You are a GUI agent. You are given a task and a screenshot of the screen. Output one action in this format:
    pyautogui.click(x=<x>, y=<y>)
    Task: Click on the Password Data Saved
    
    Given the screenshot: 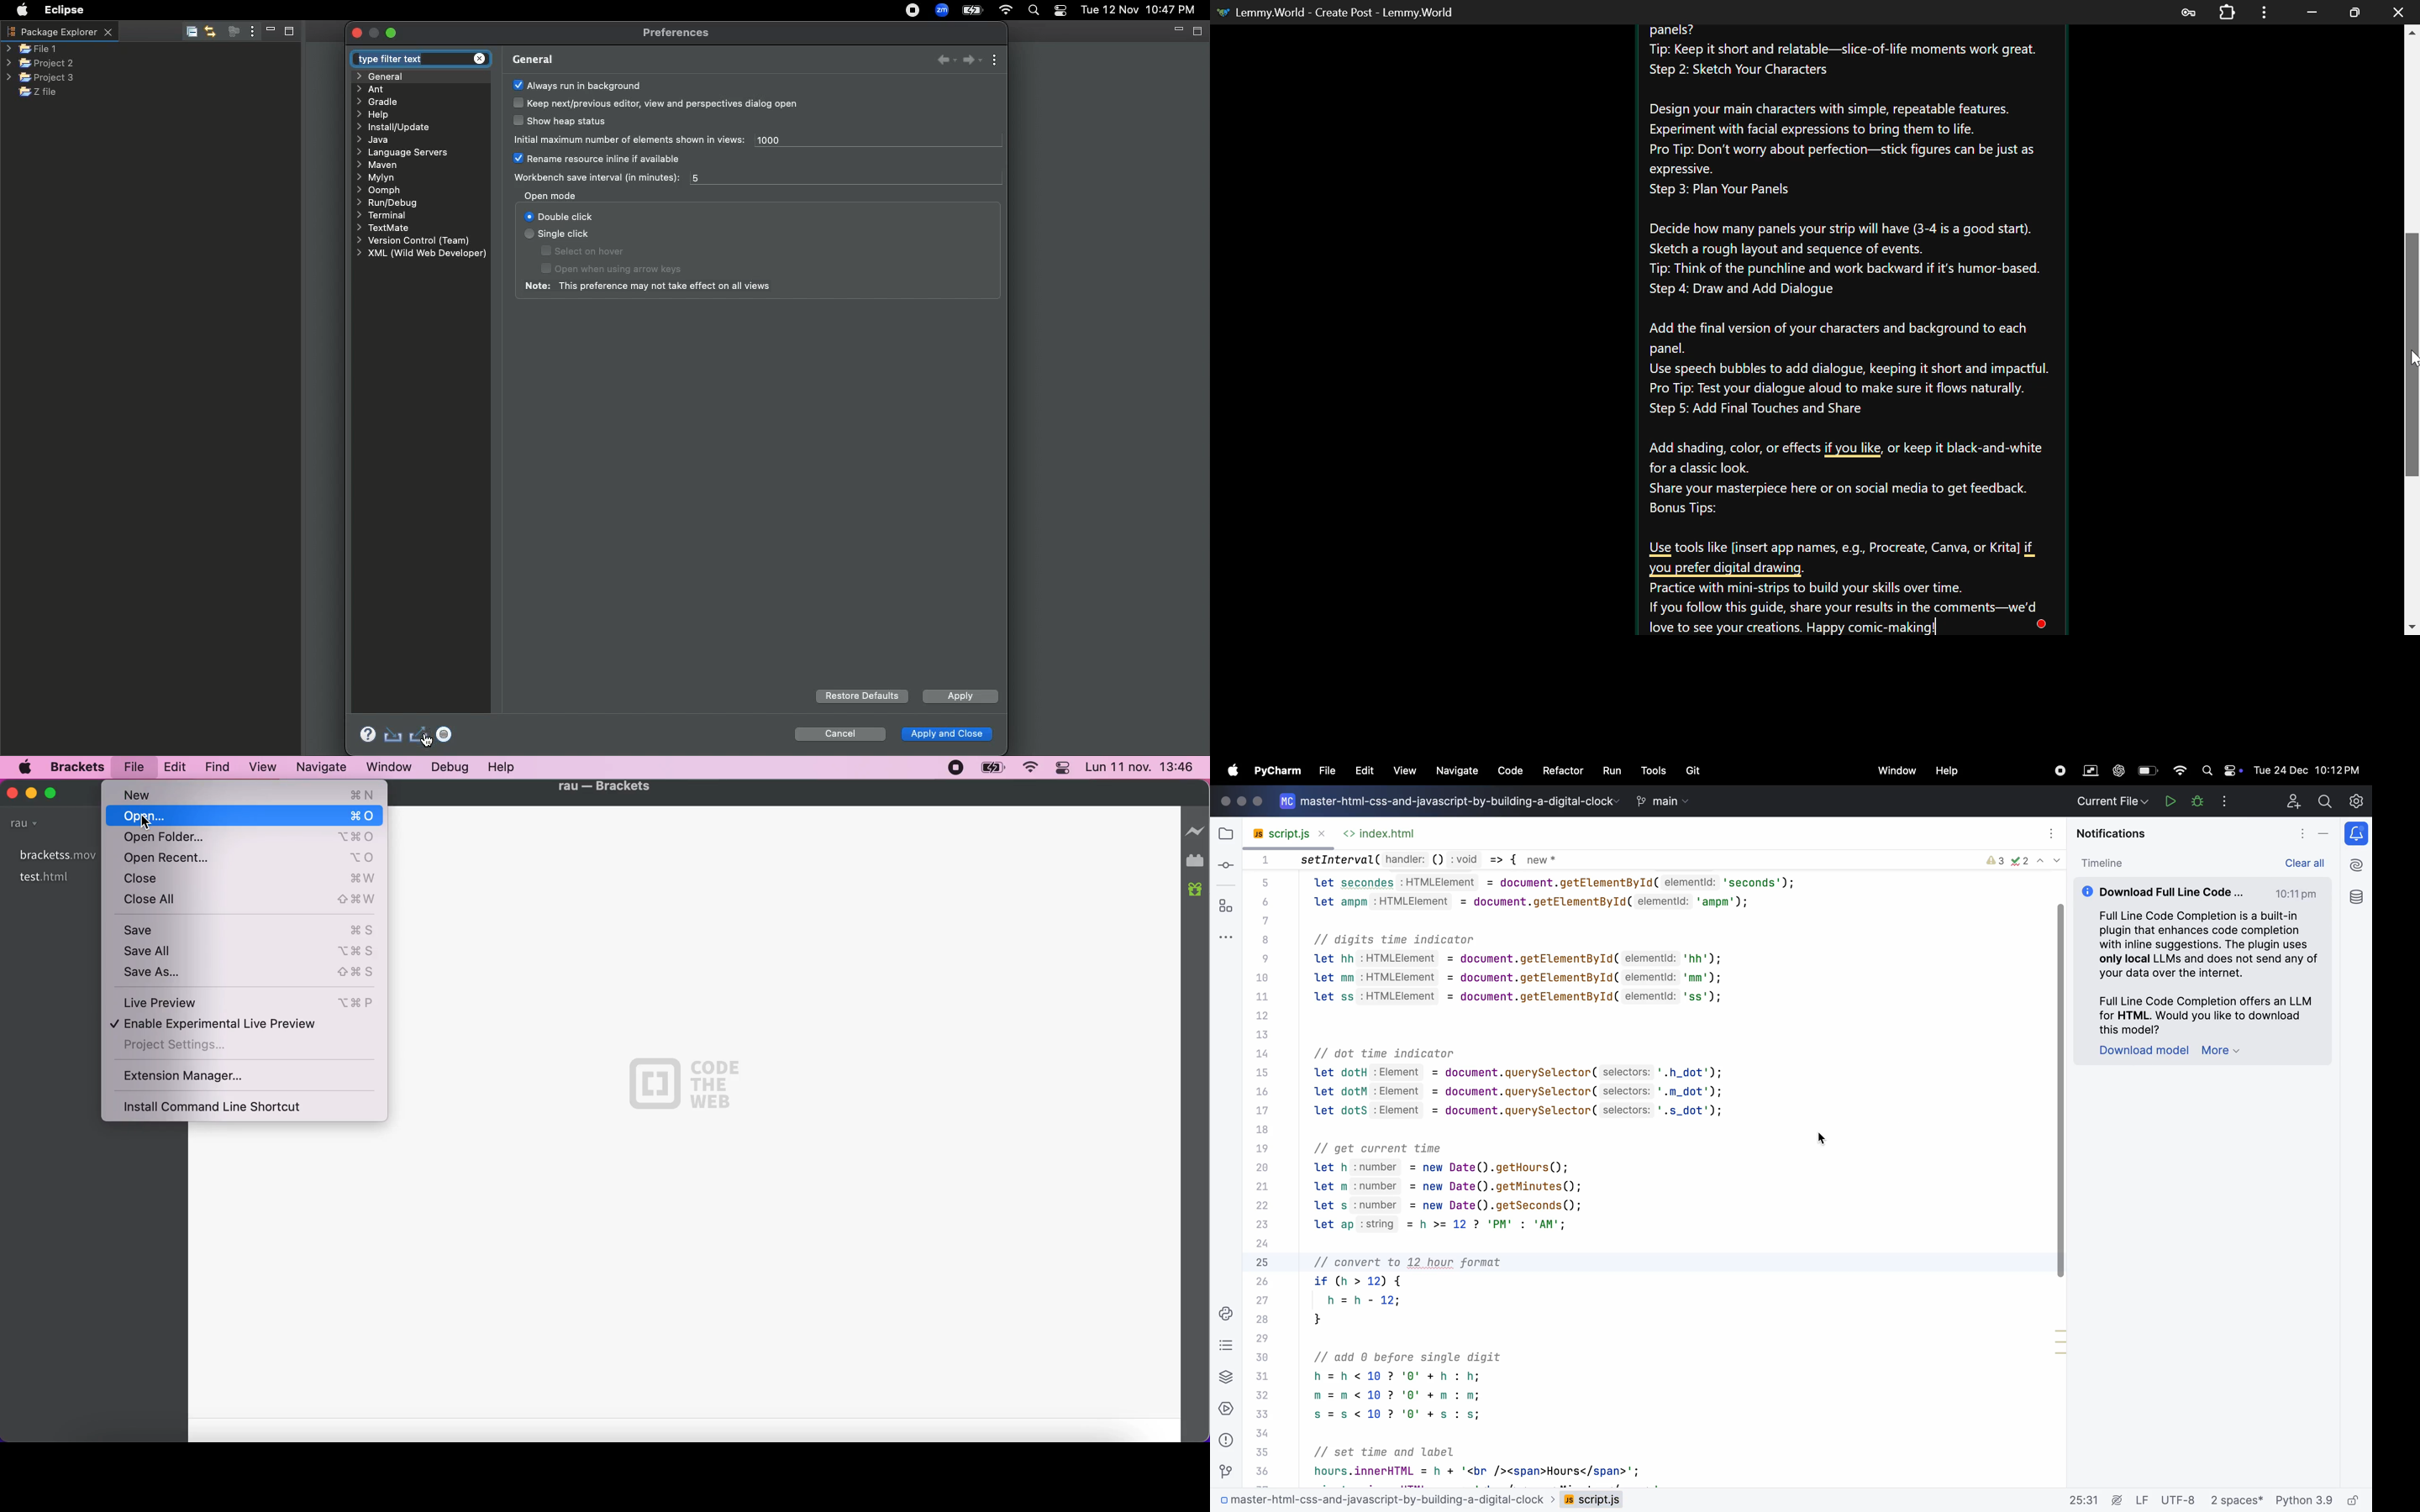 What is the action you would take?
    pyautogui.click(x=2189, y=11)
    